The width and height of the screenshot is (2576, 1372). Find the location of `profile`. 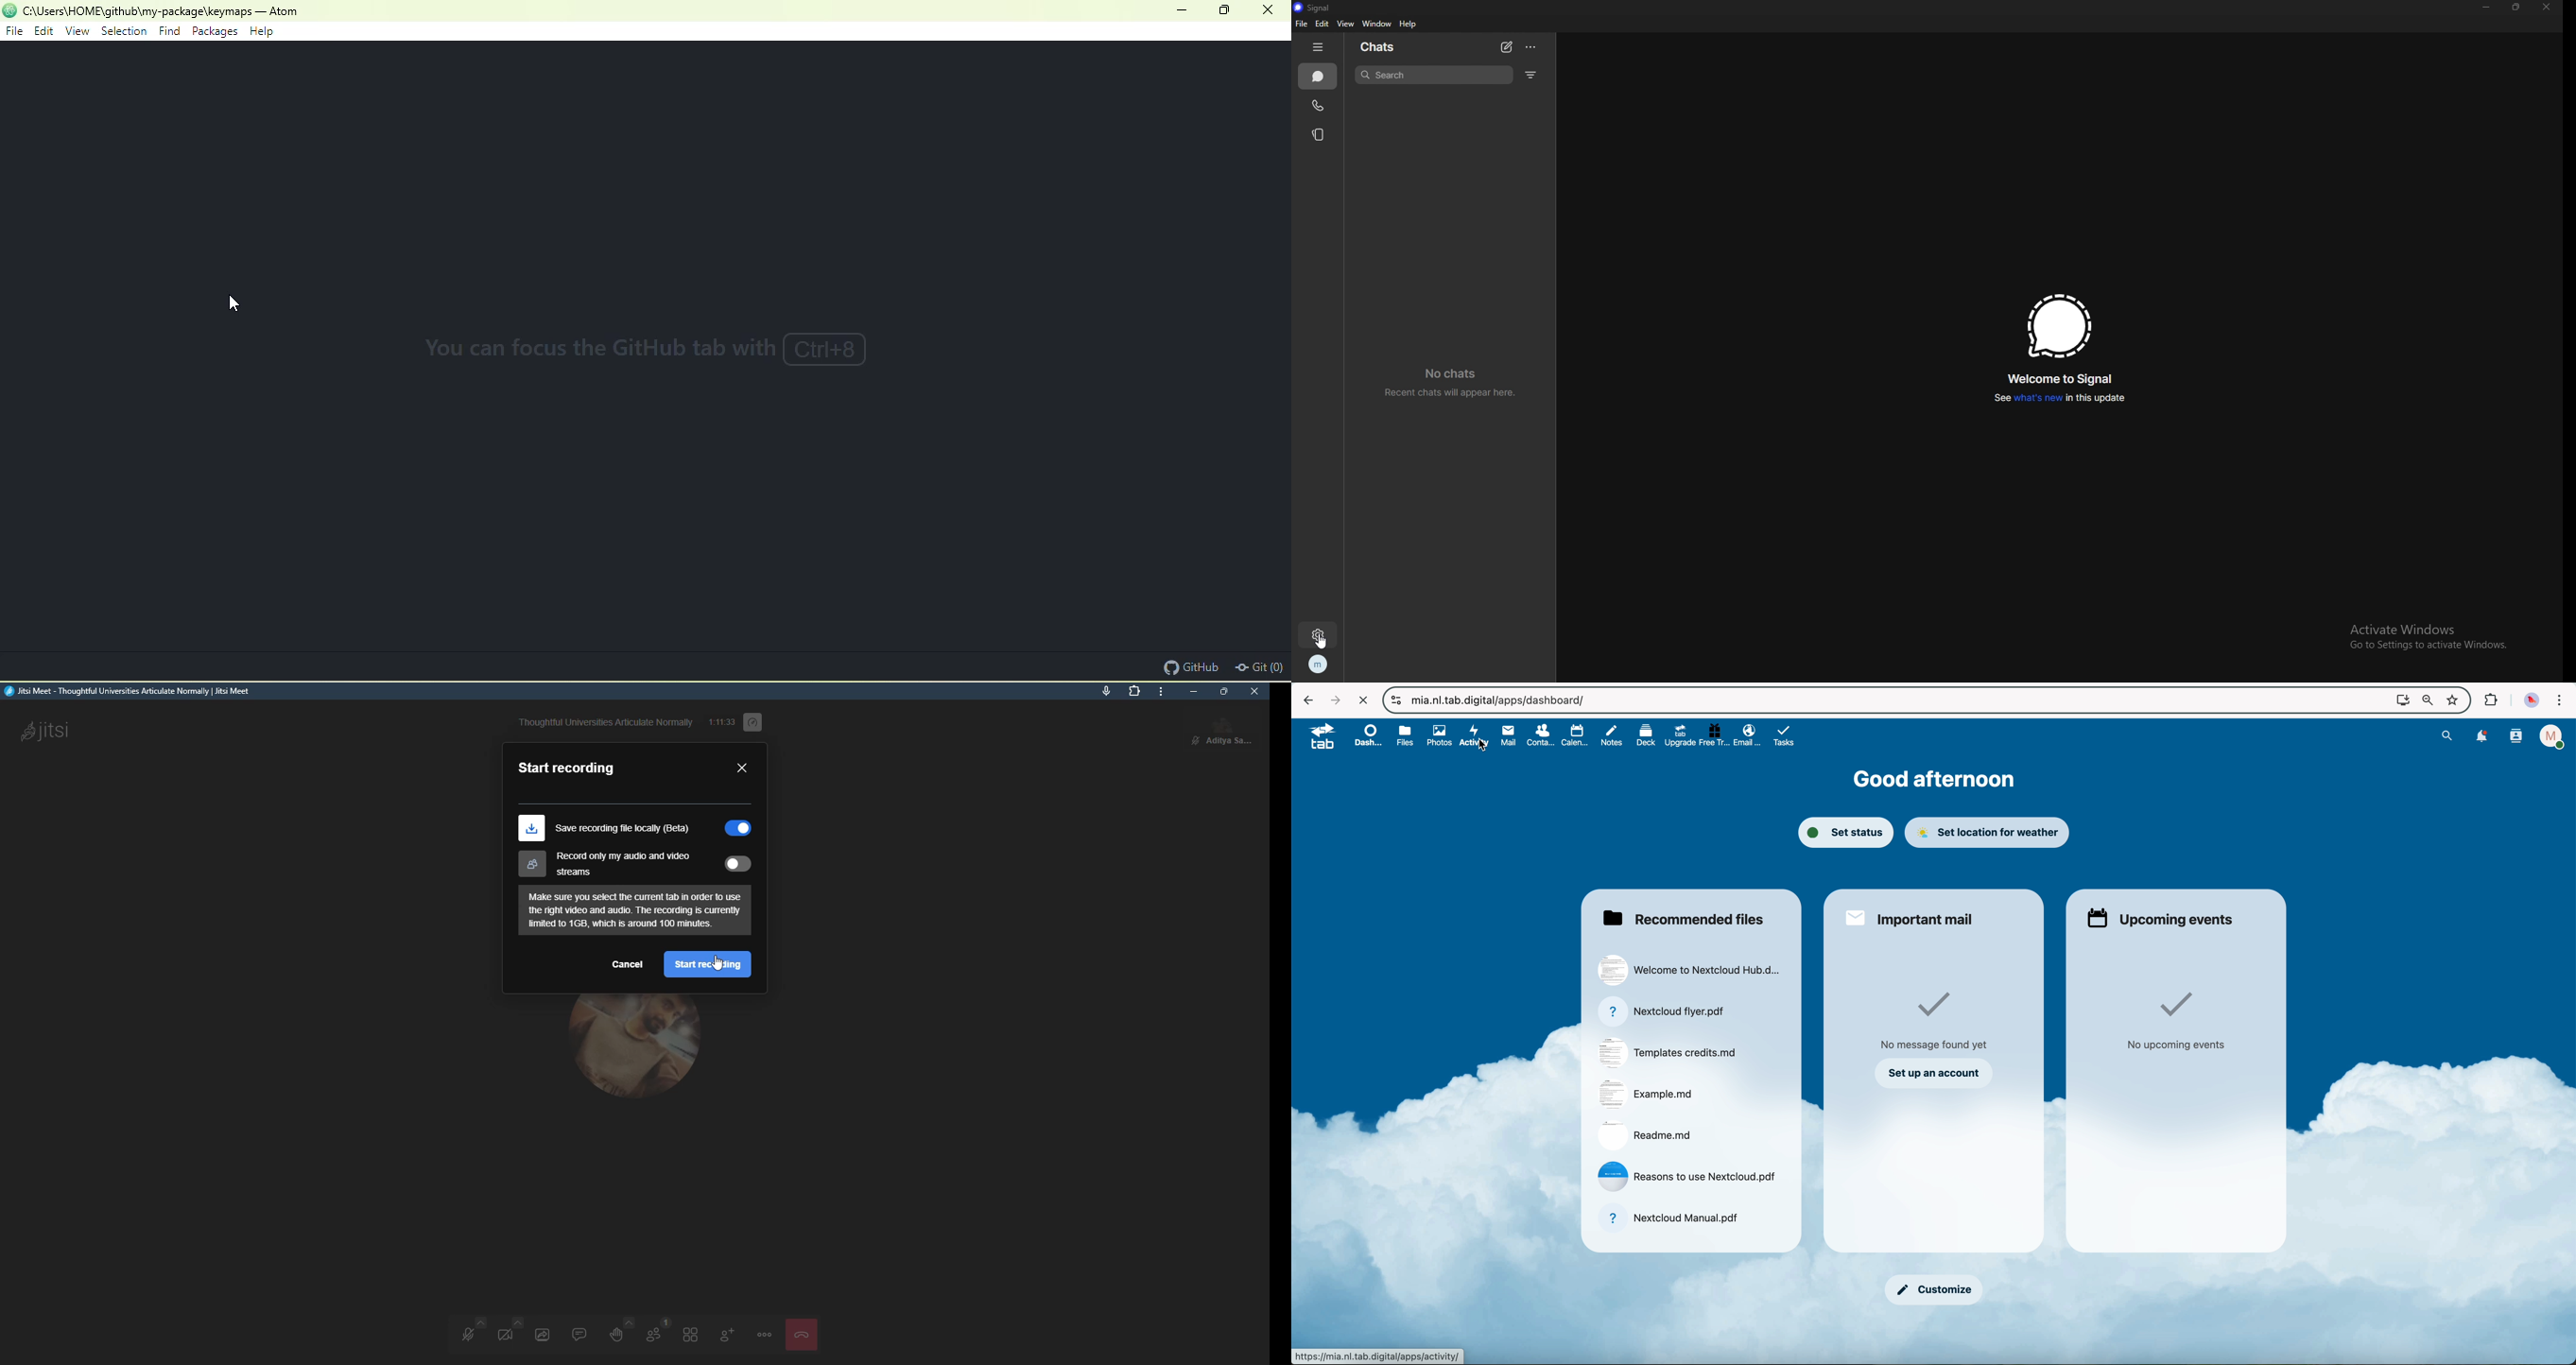

profile is located at coordinates (2554, 736).